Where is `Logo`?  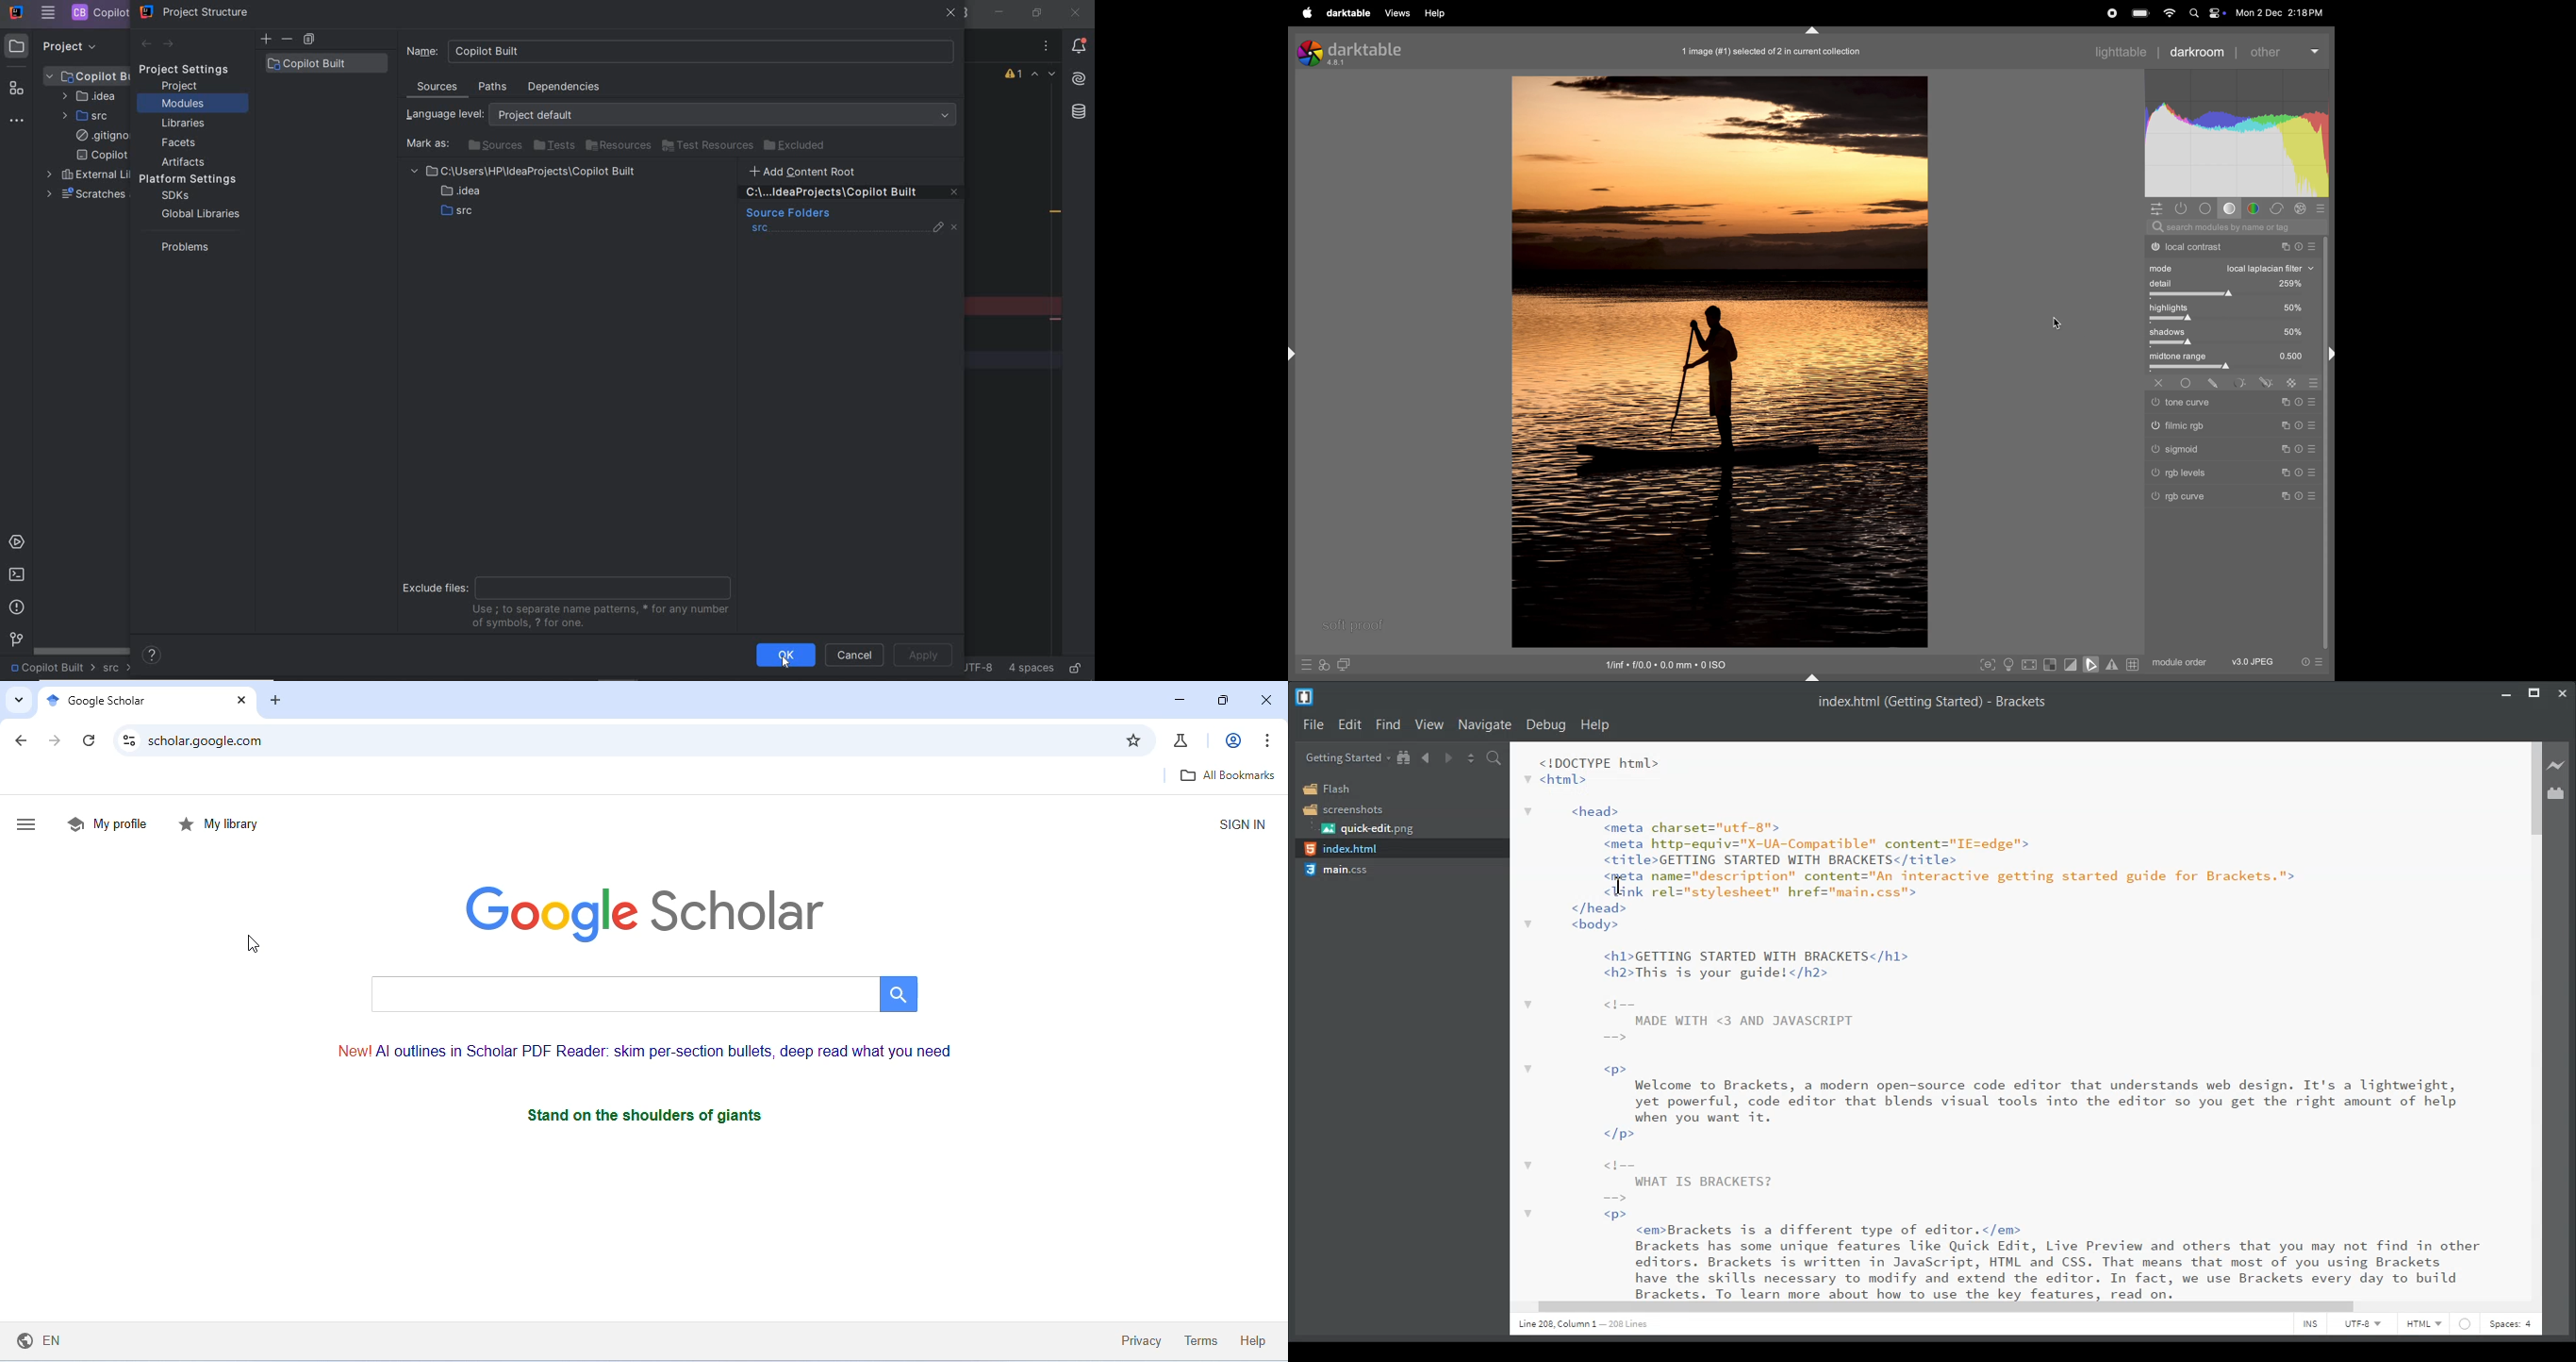
Logo is located at coordinates (1304, 697).